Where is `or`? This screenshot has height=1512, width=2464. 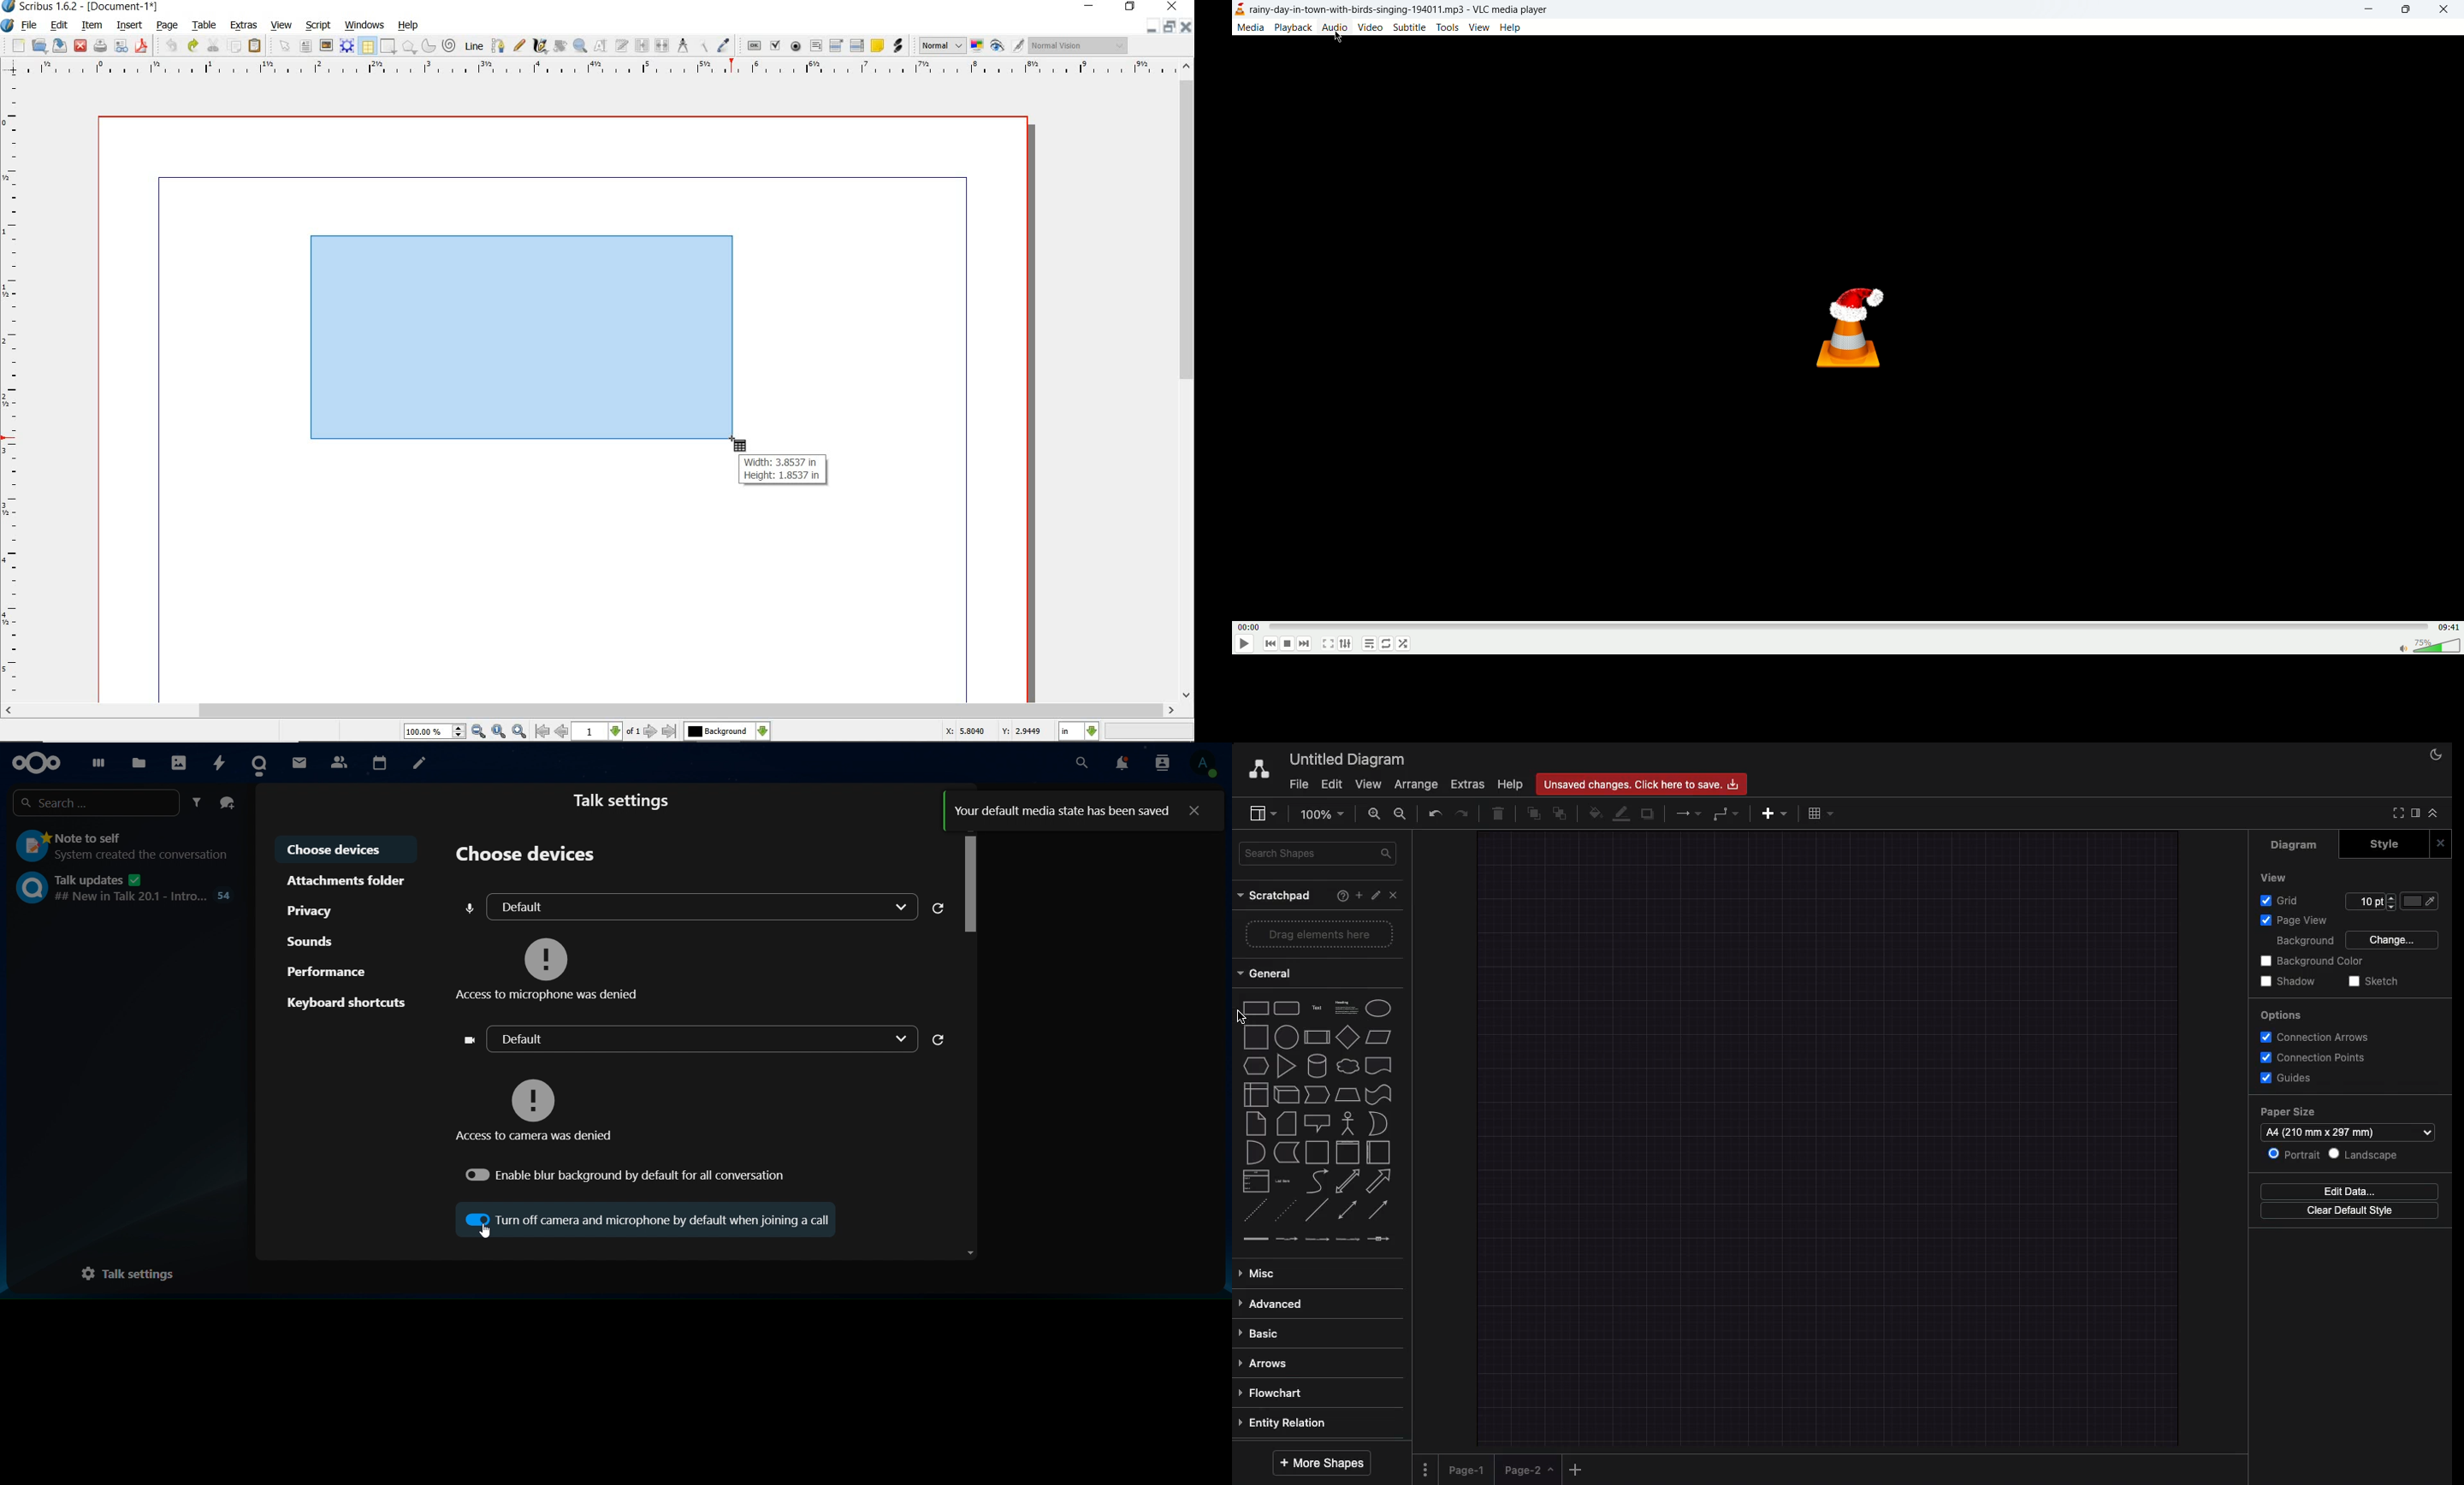 or is located at coordinates (1378, 1124).